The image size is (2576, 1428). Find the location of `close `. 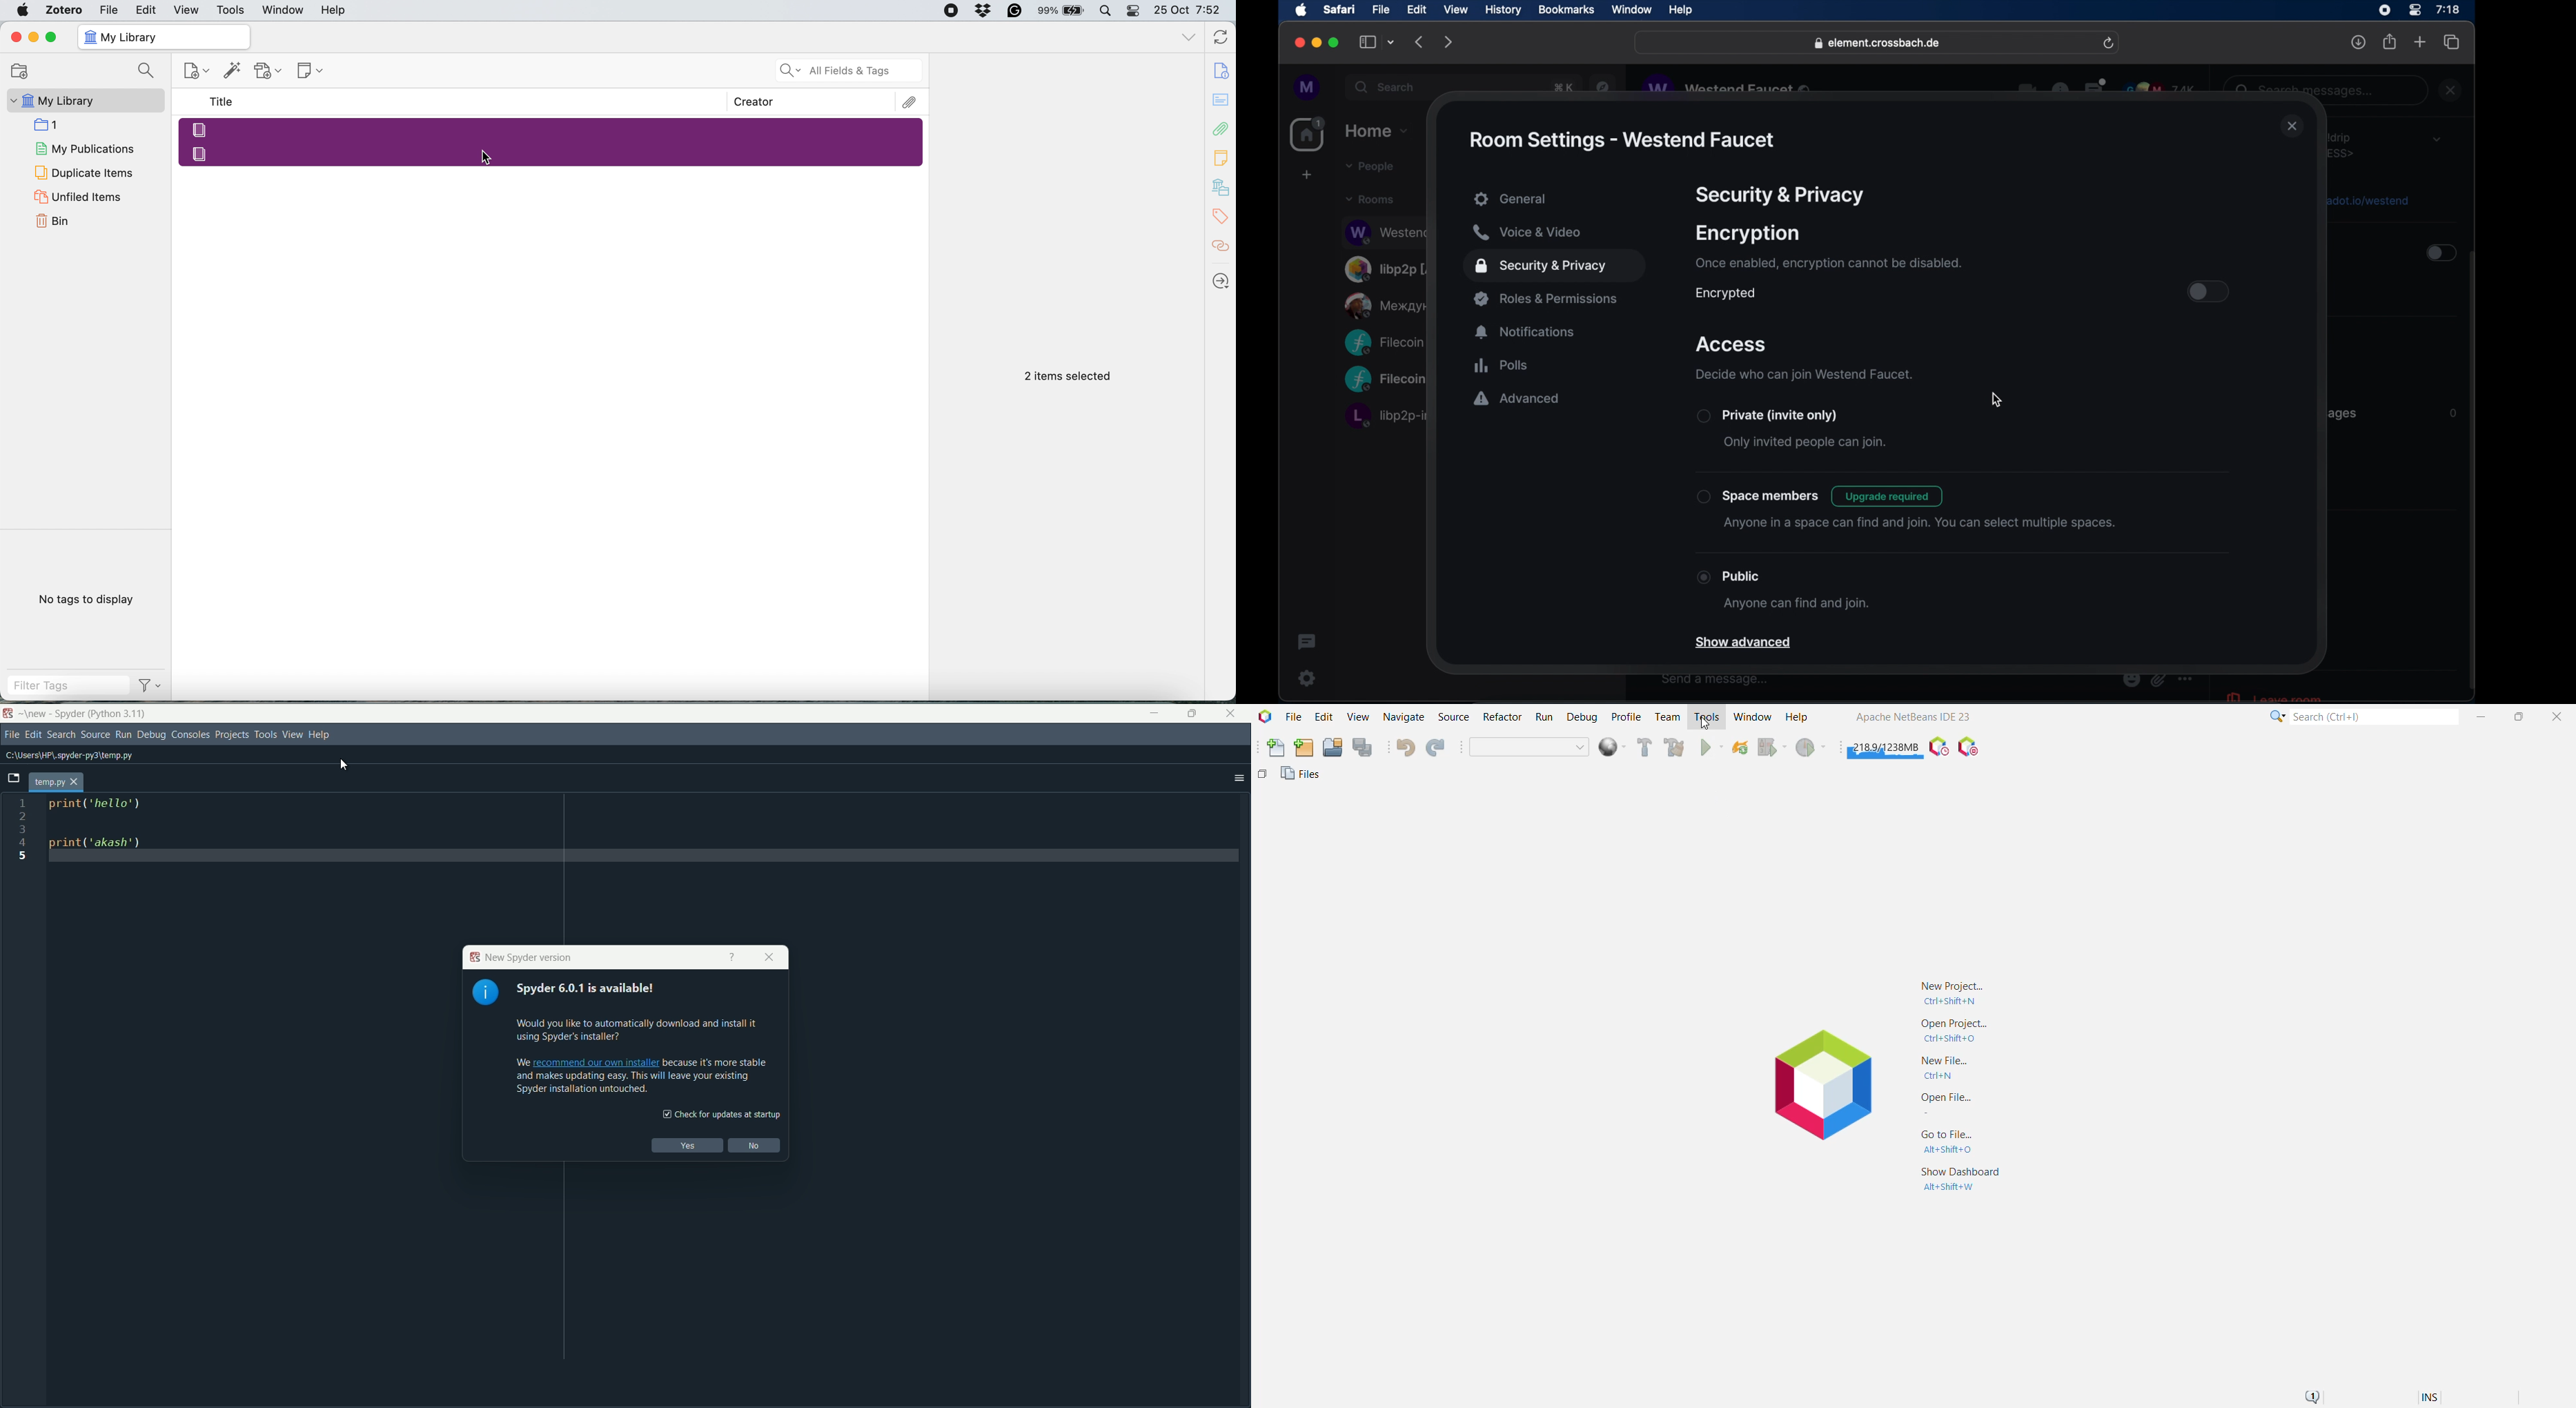

close  is located at coordinates (1232, 714).